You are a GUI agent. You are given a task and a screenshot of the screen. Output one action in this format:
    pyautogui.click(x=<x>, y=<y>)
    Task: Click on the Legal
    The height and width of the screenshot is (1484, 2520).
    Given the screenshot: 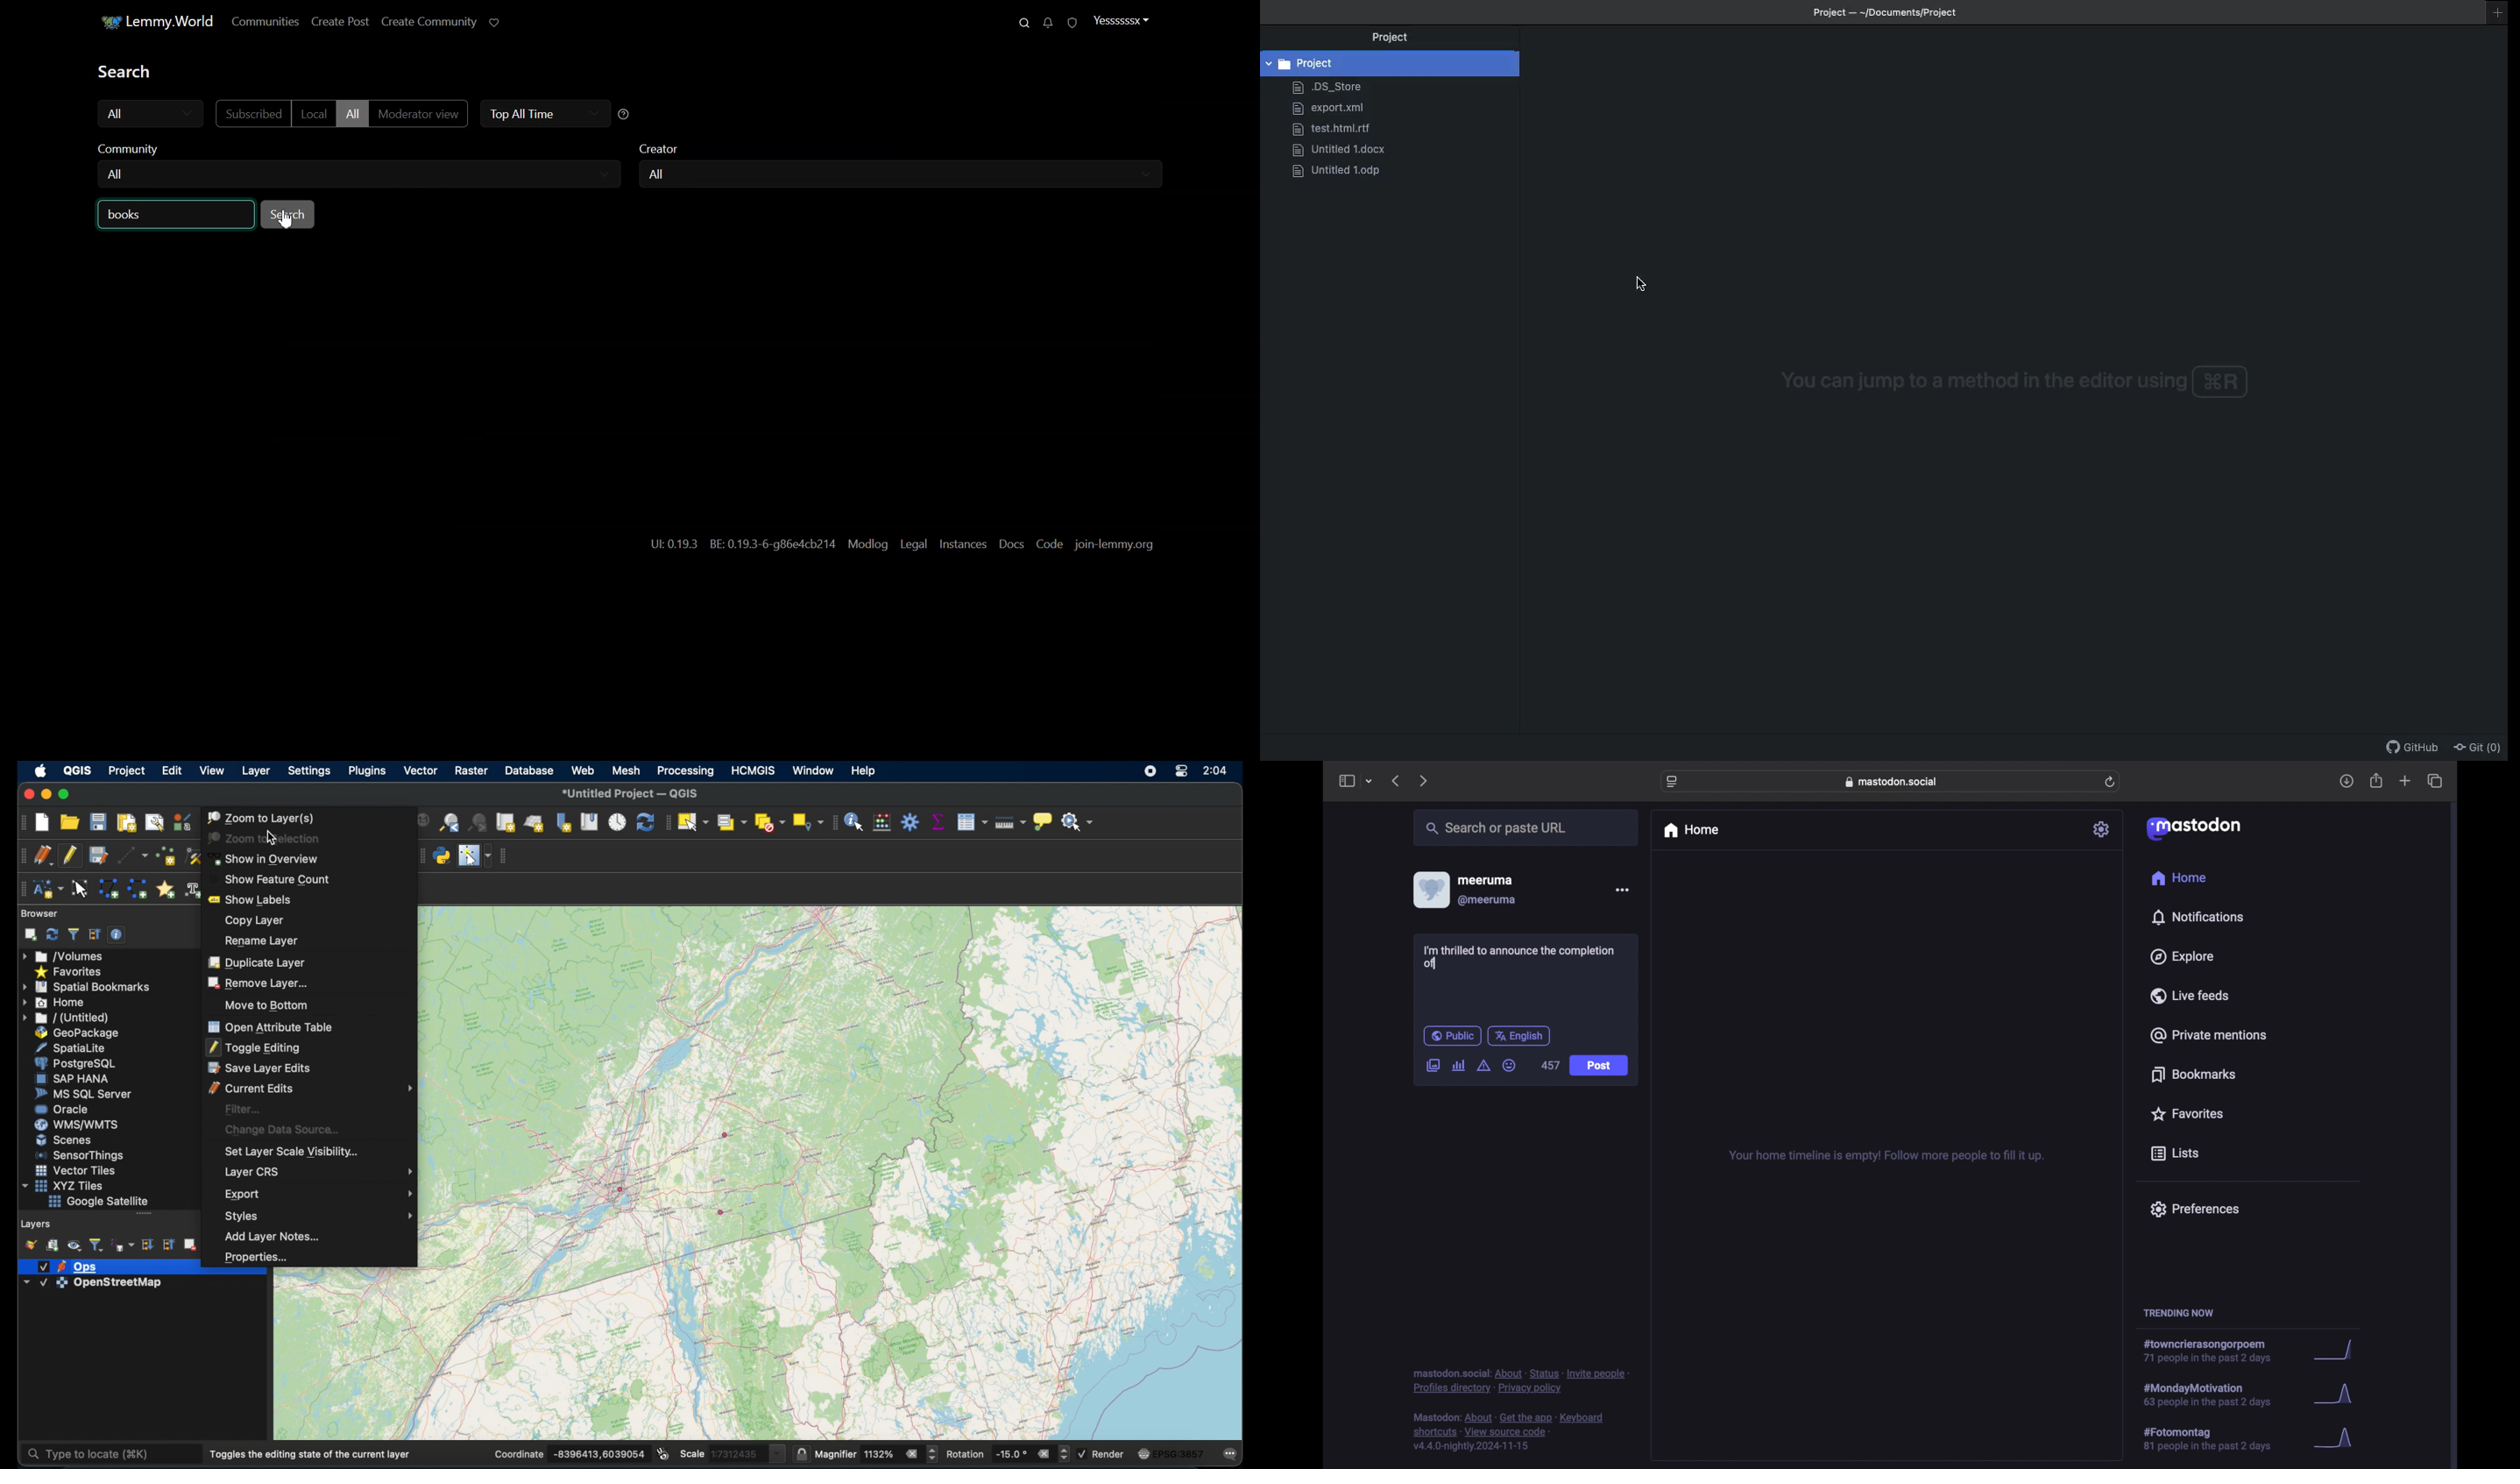 What is the action you would take?
    pyautogui.click(x=912, y=544)
    